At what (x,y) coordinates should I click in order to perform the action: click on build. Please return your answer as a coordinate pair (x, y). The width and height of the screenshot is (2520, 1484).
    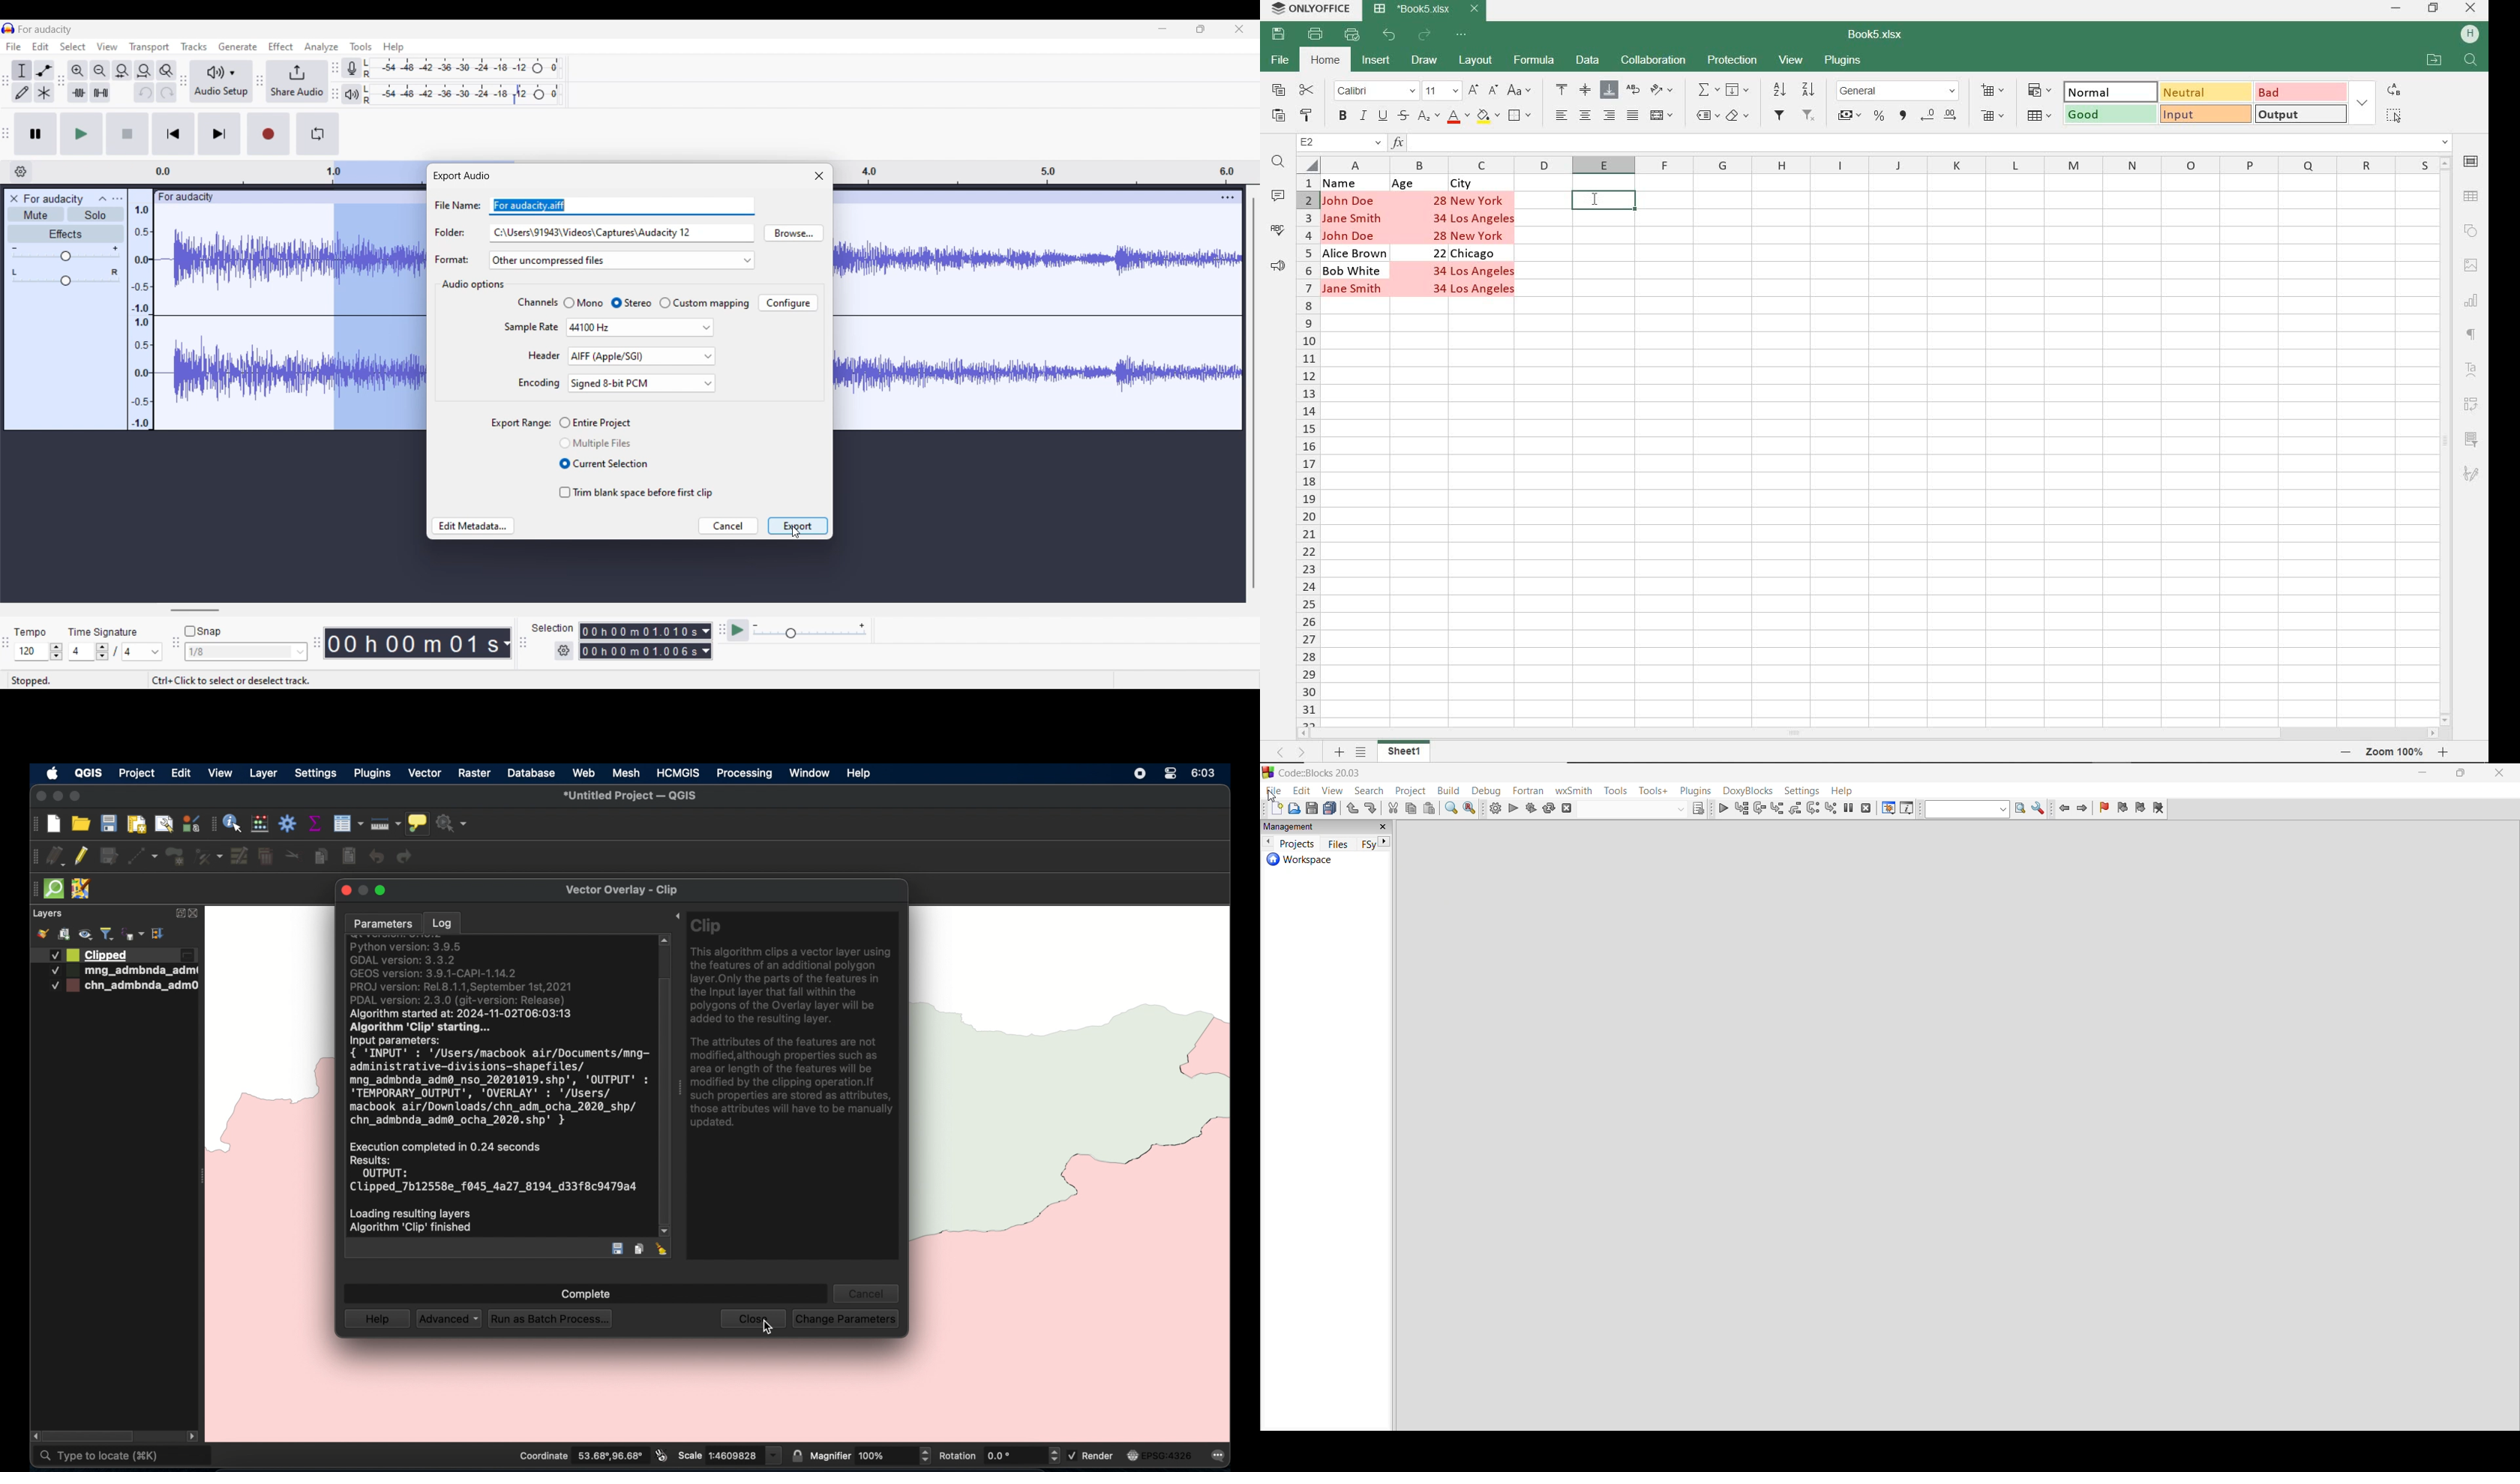
    Looking at the image, I should click on (1448, 791).